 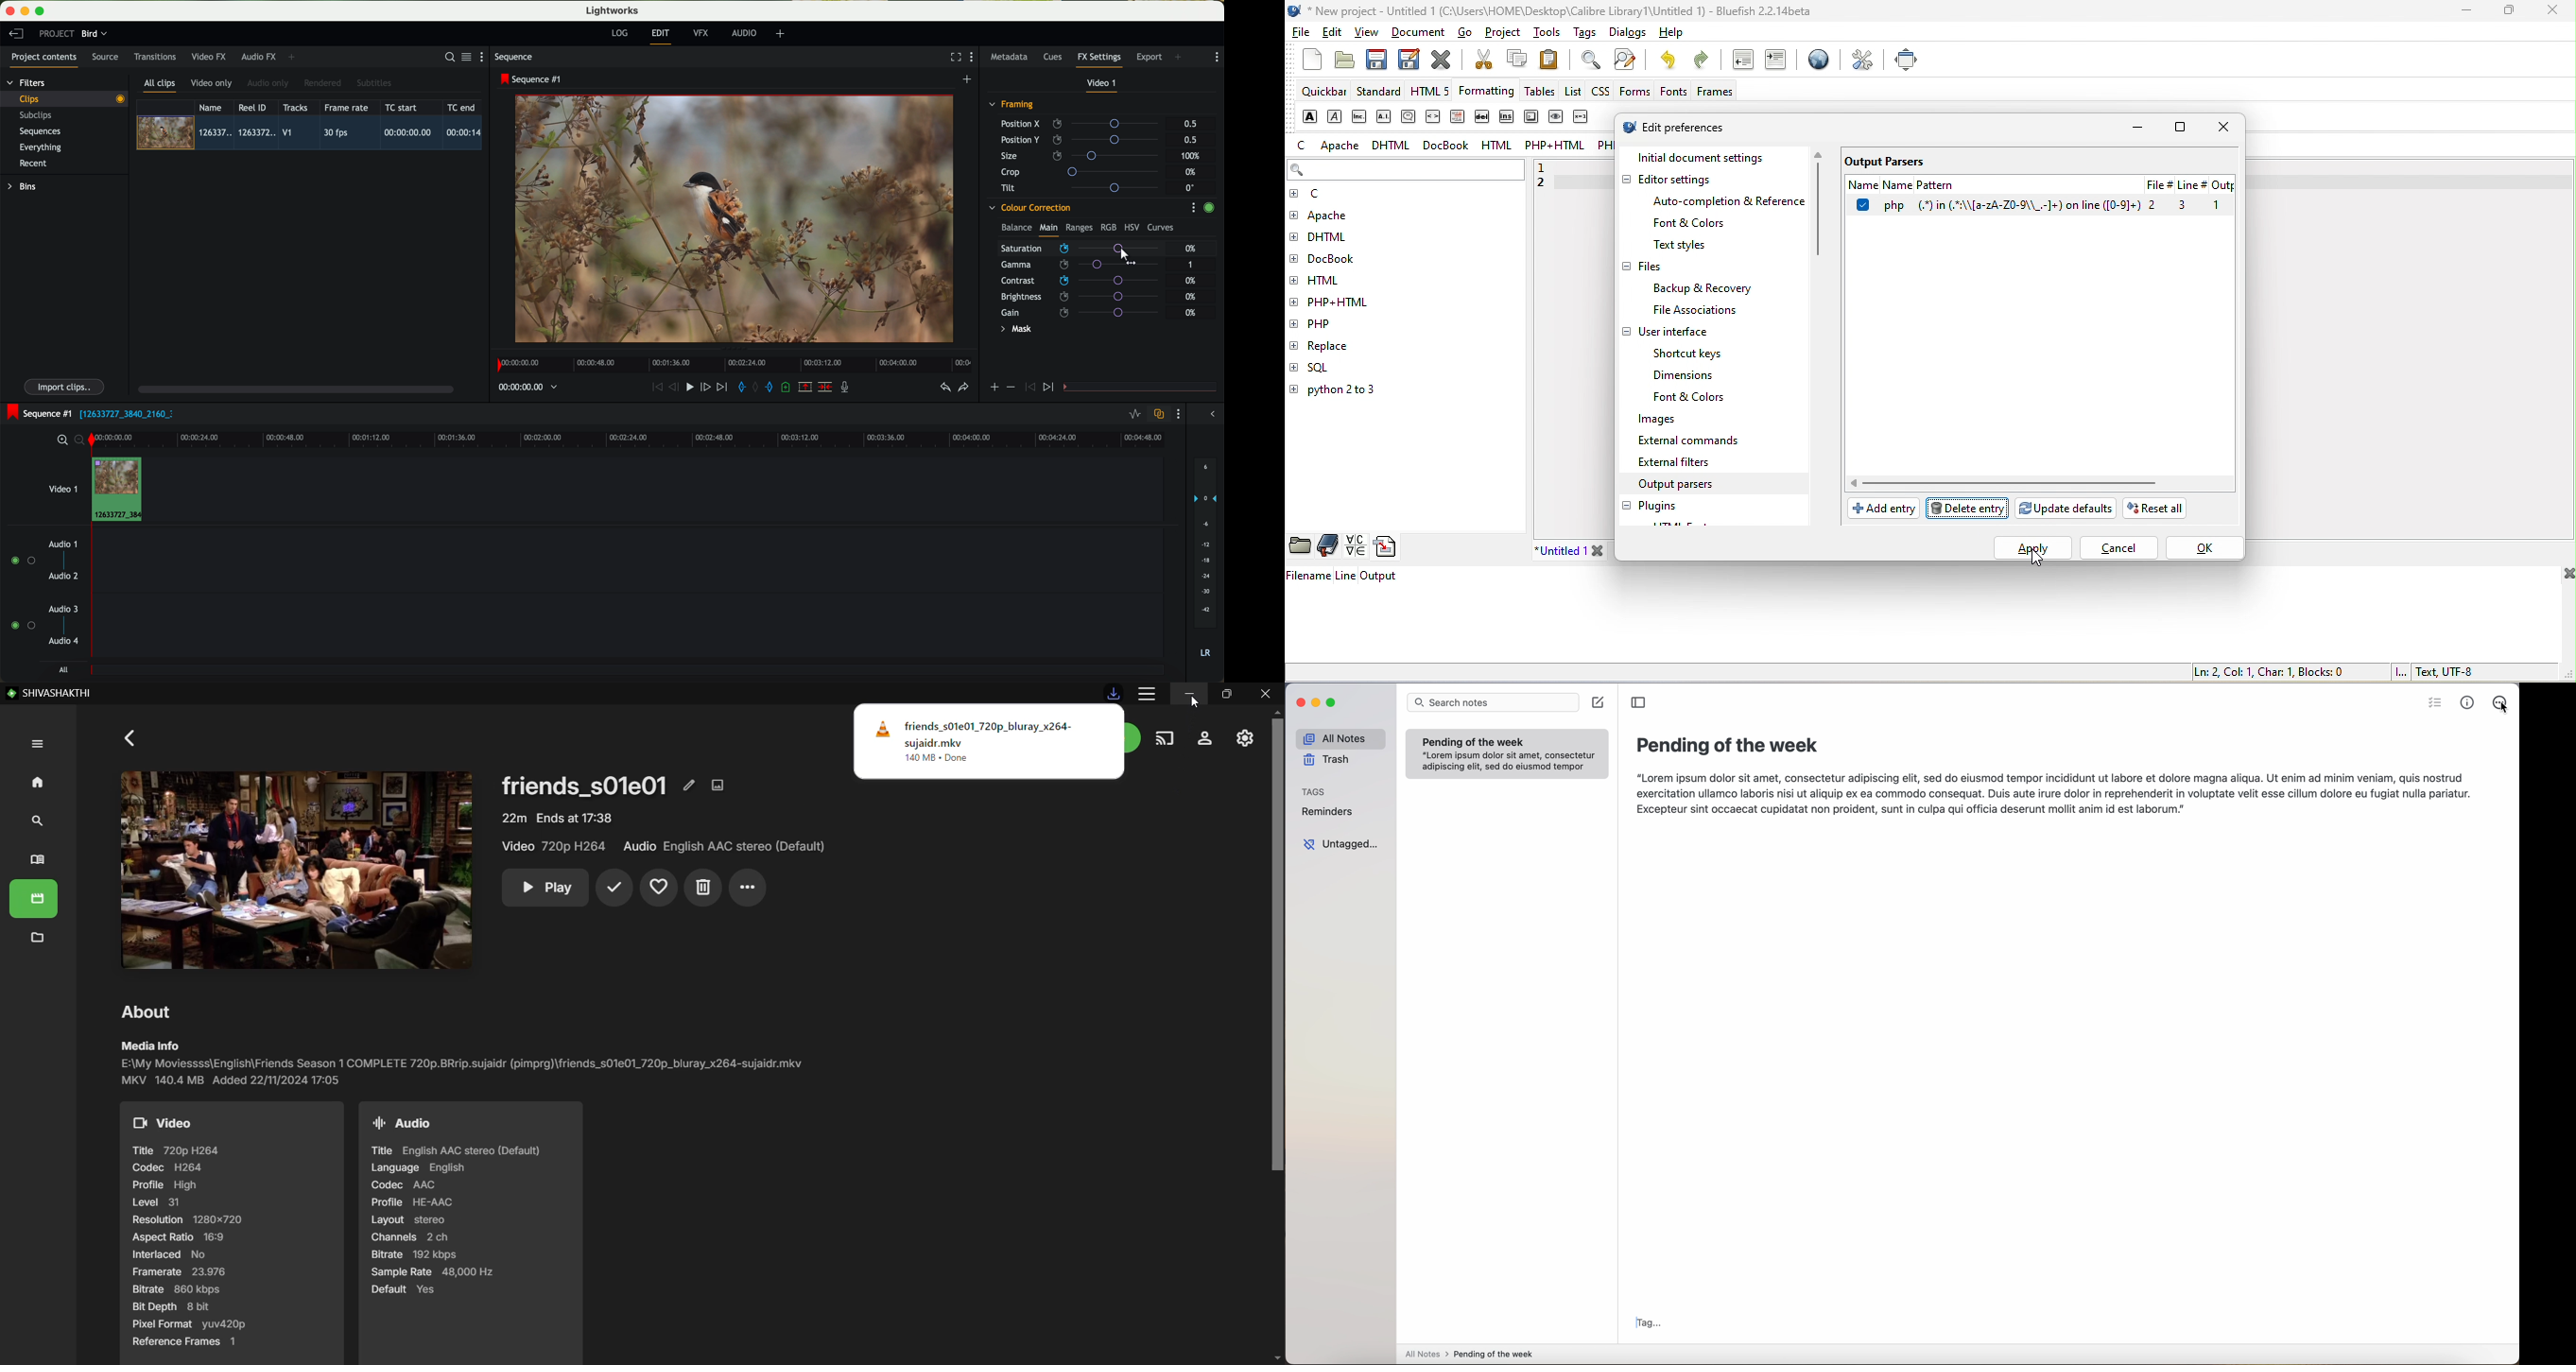 What do you see at coordinates (1086, 312) in the screenshot?
I see `gain` at bounding box center [1086, 312].